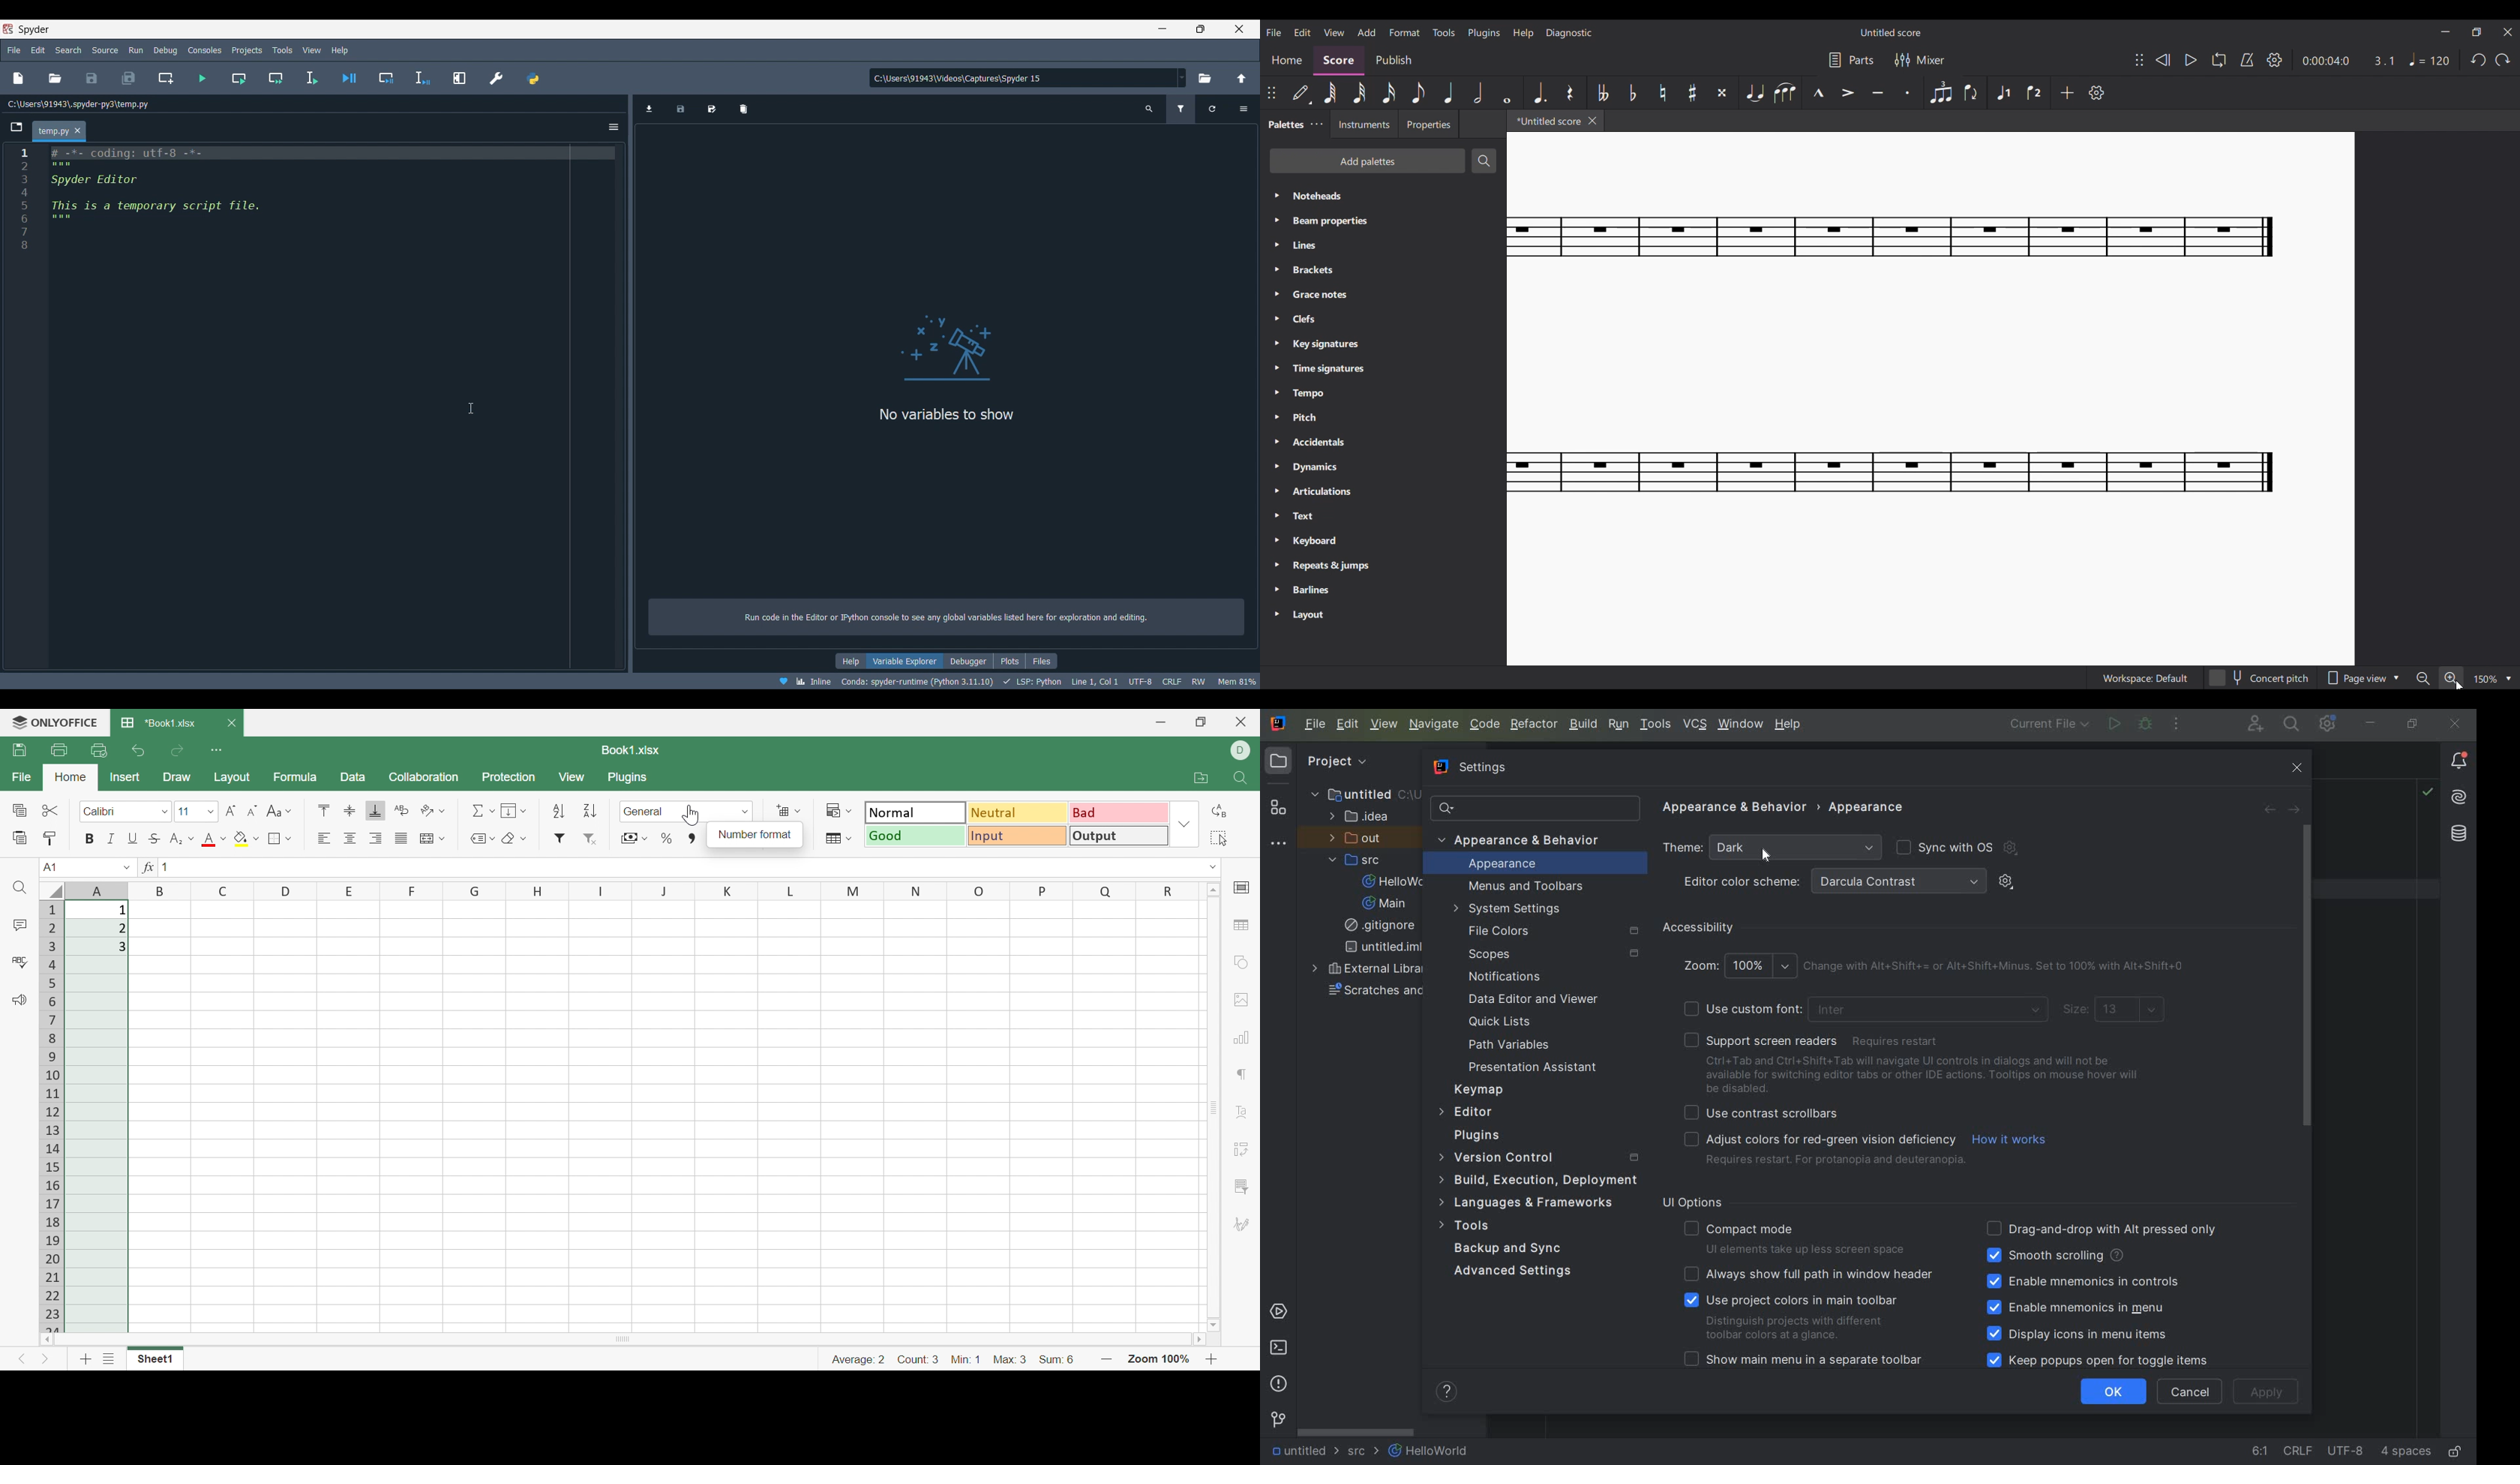 The image size is (2520, 1484). Describe the element at coordinates (387, 78) in the screenshot. I see `Debug cell` at that location.